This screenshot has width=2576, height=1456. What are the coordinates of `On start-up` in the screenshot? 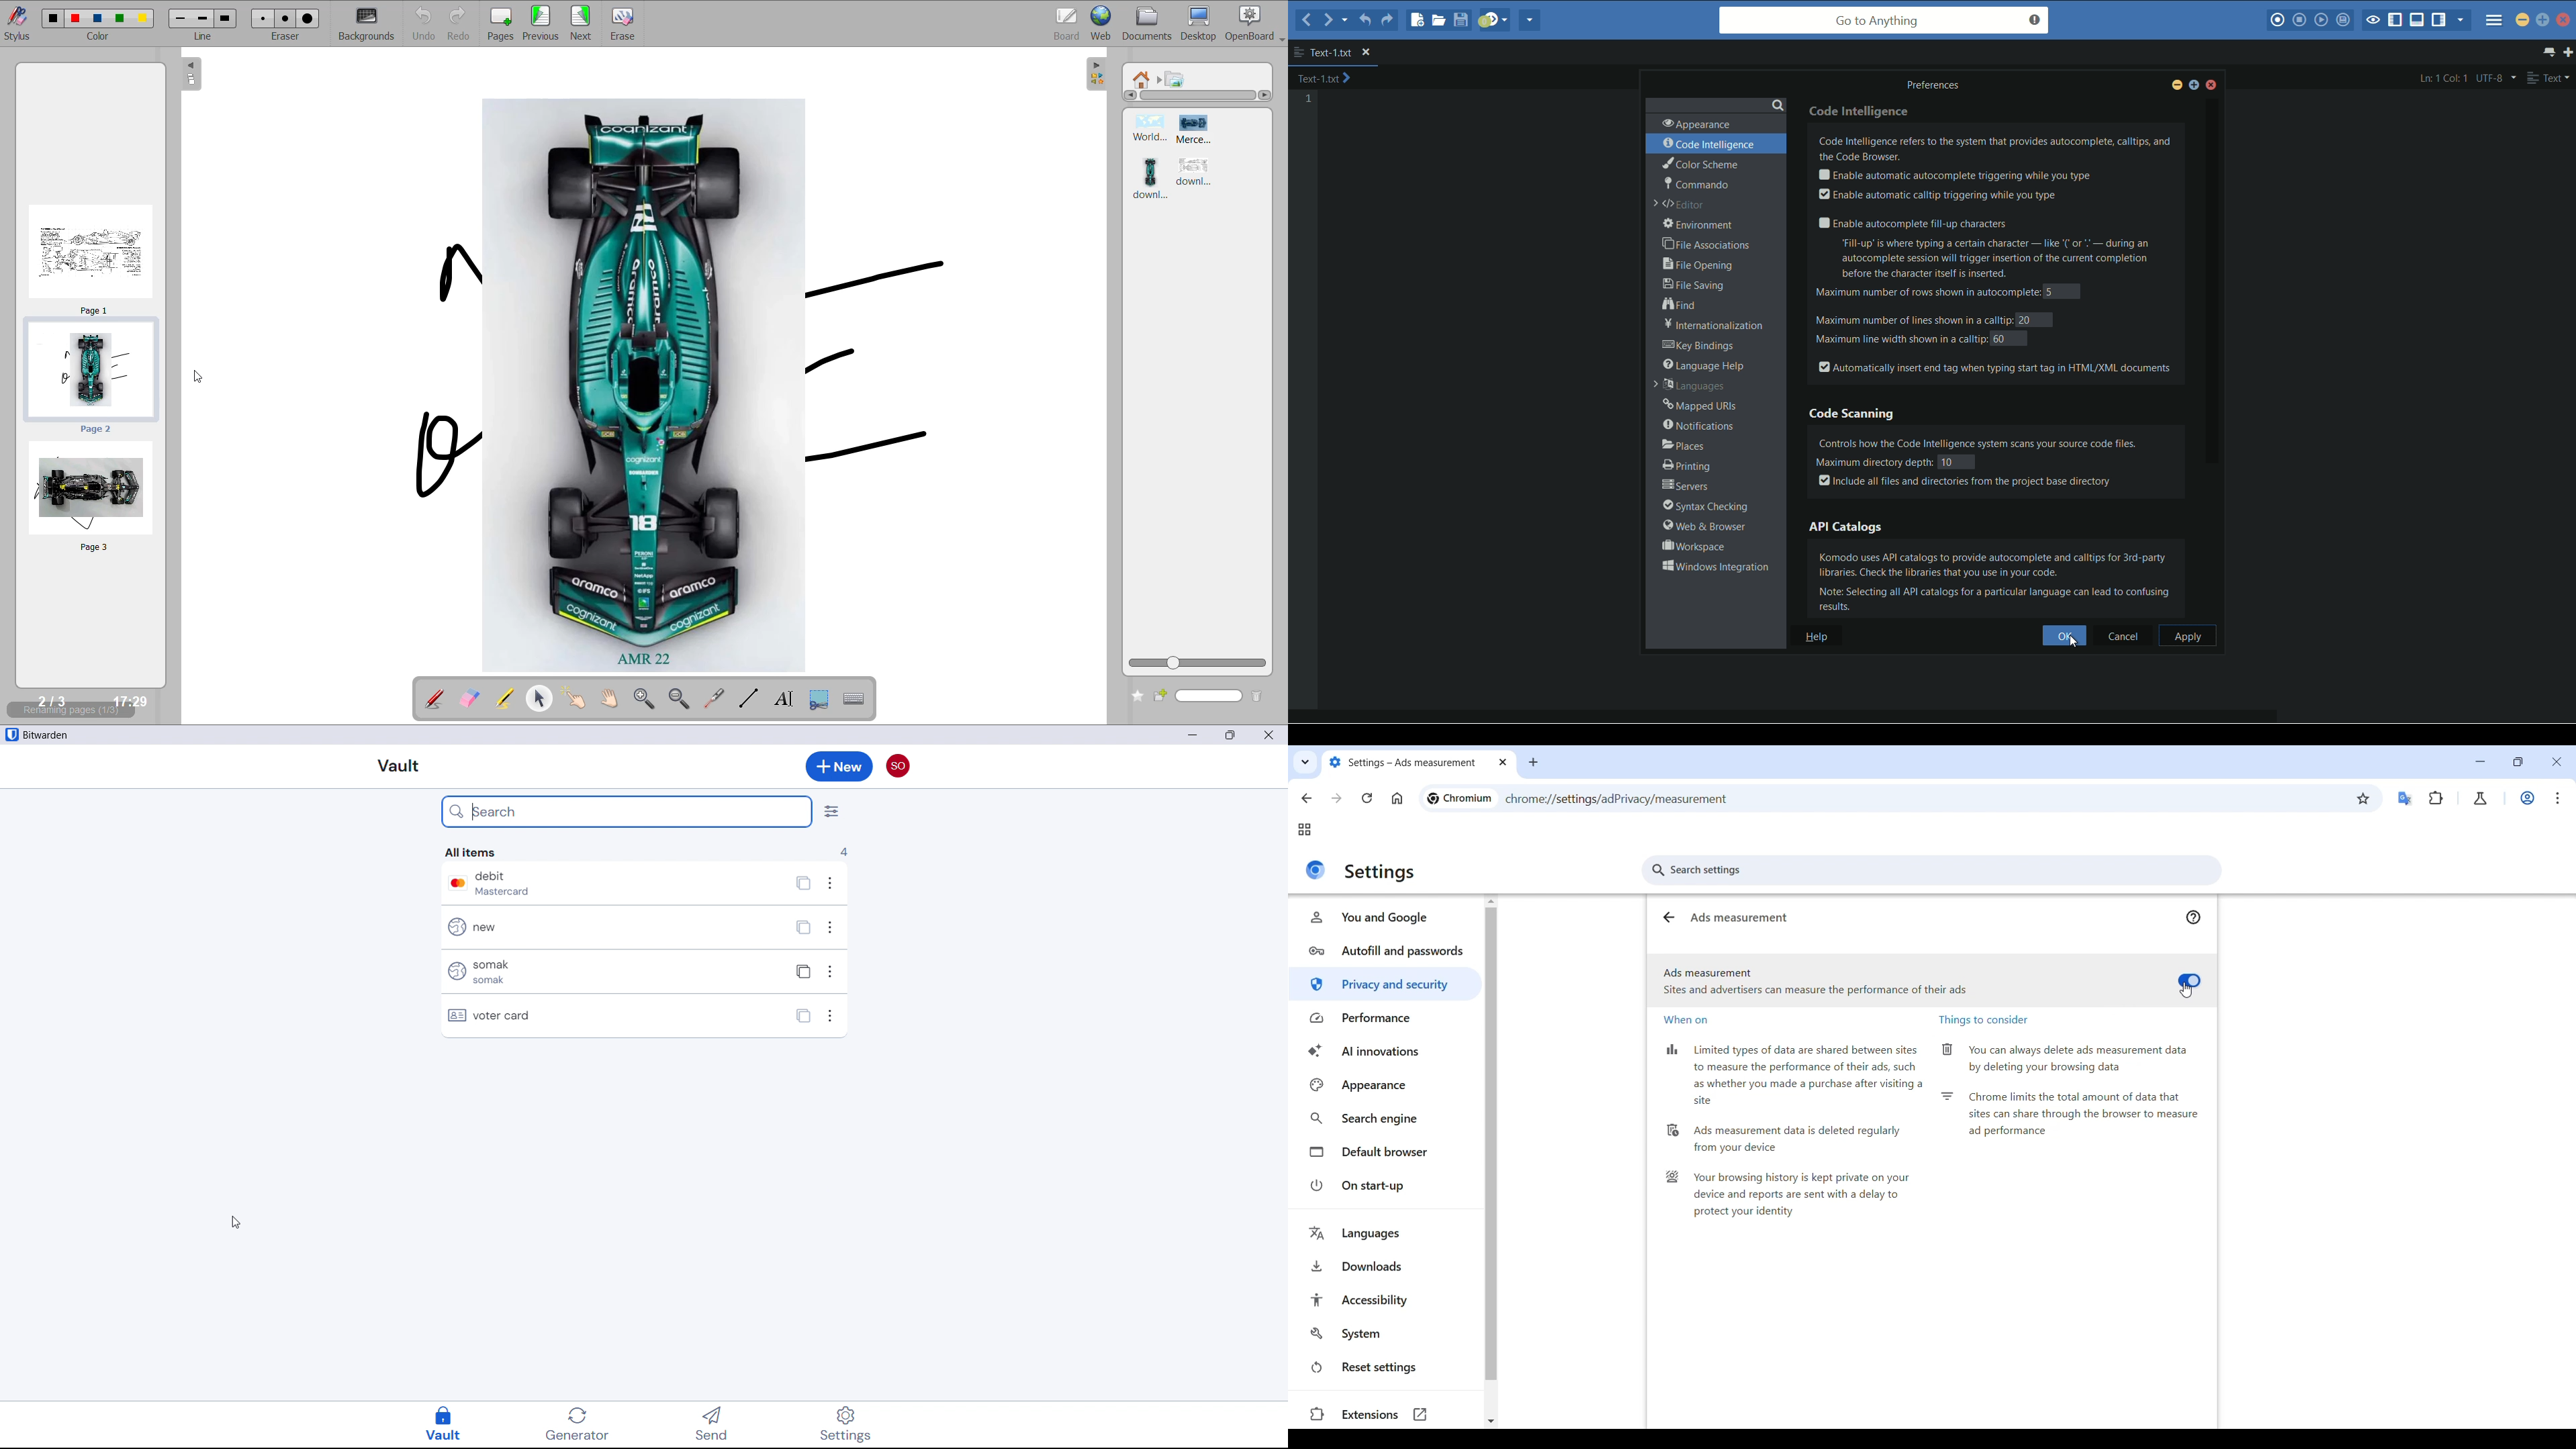 It's located at (1385, 1185).